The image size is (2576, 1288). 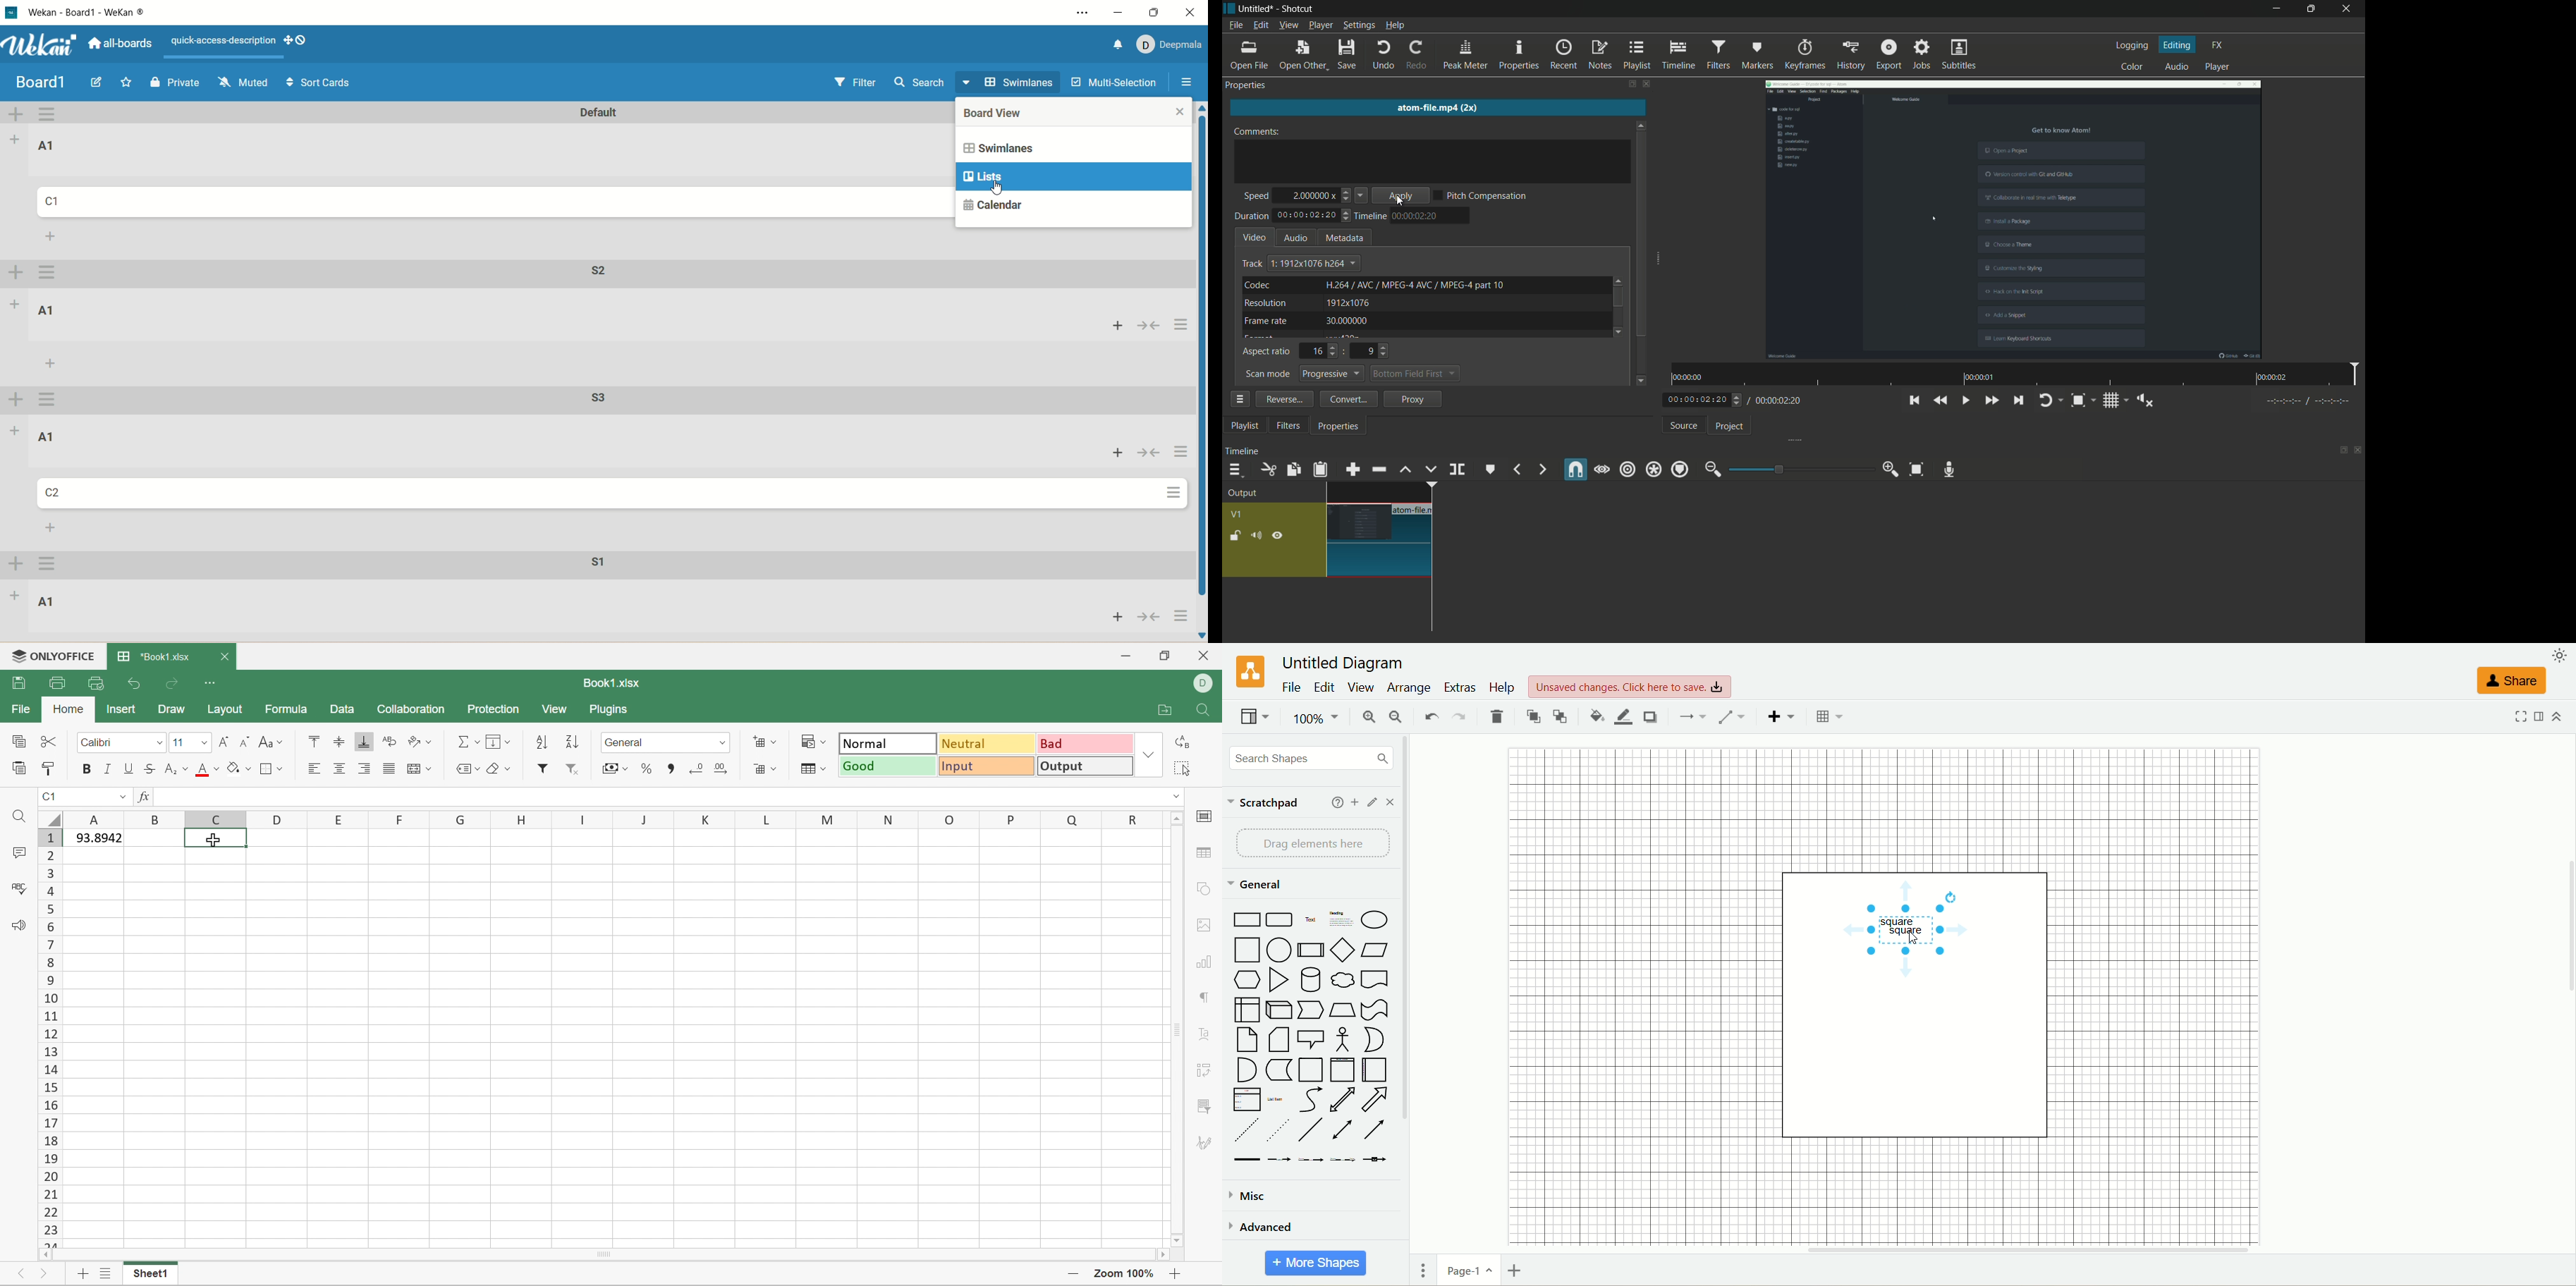 What do you see at coordinates (1201, 372) in the screenshot?
I see `vertical scroll bar` at bounding box center [1201, 372].